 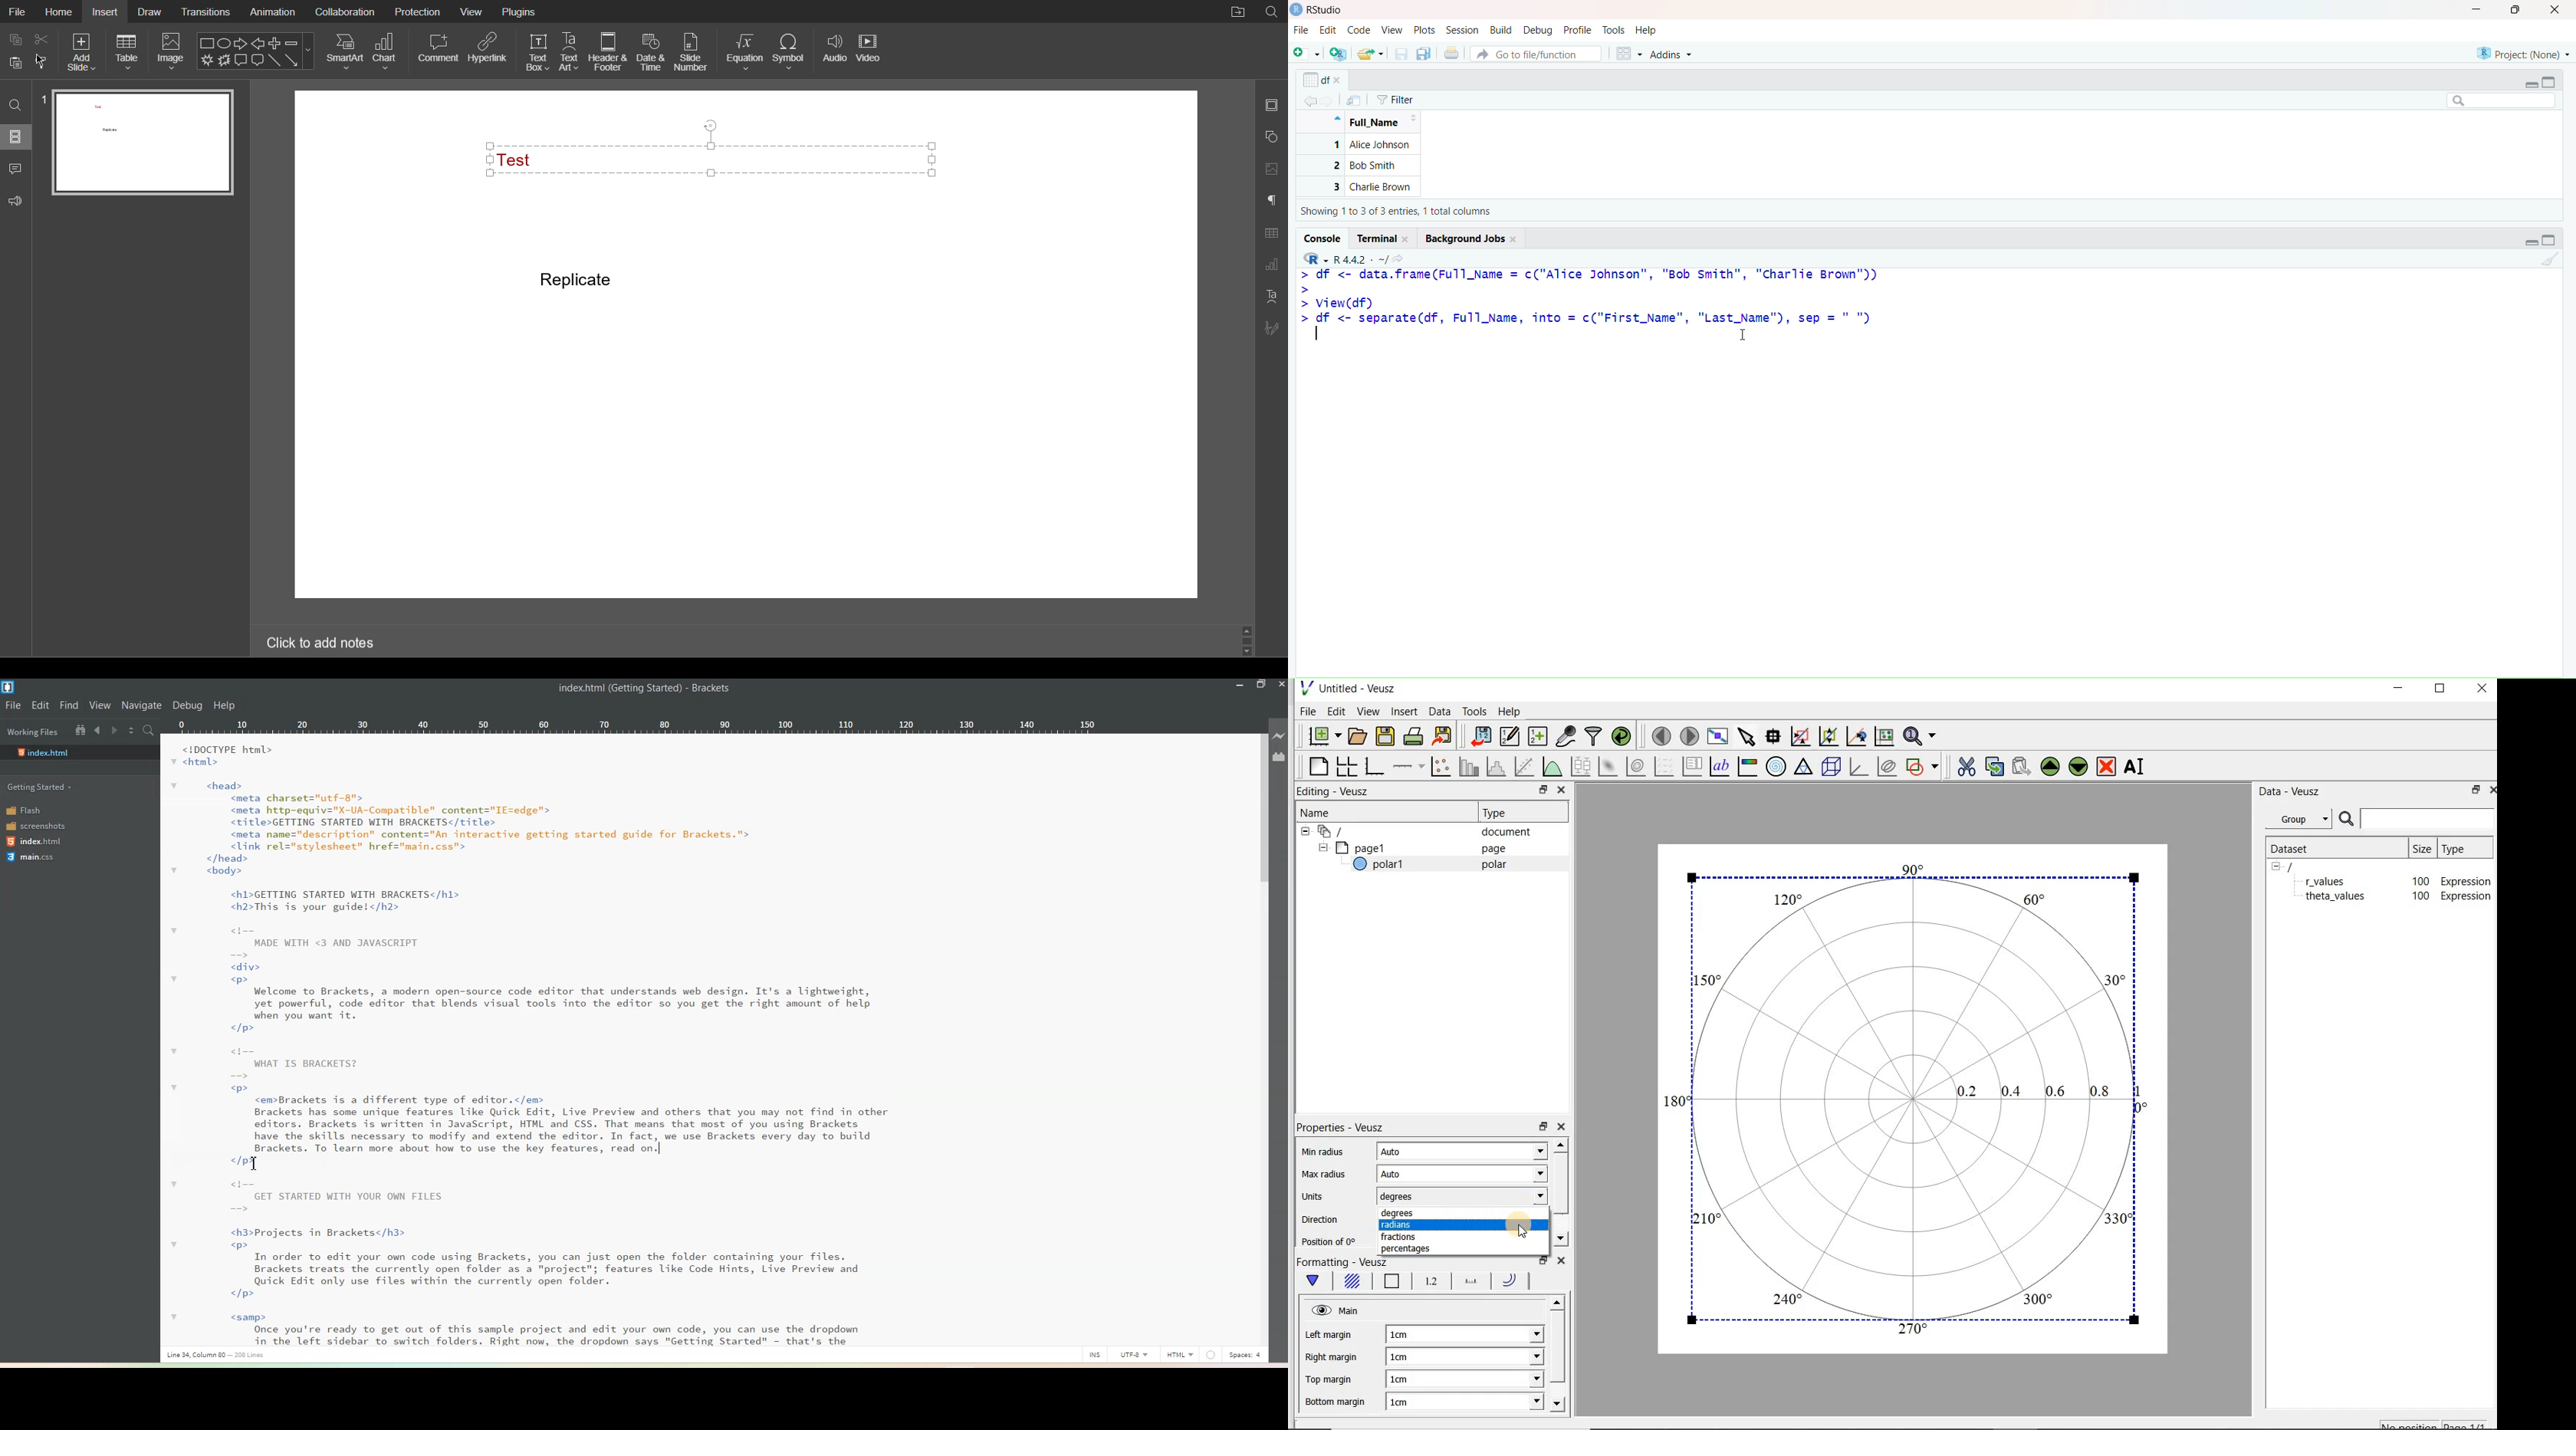 What do you see at coordinates (1515, 1152) in the screenshot?
I see `Min radius dropdown` at bounding box center [1515, 1152].